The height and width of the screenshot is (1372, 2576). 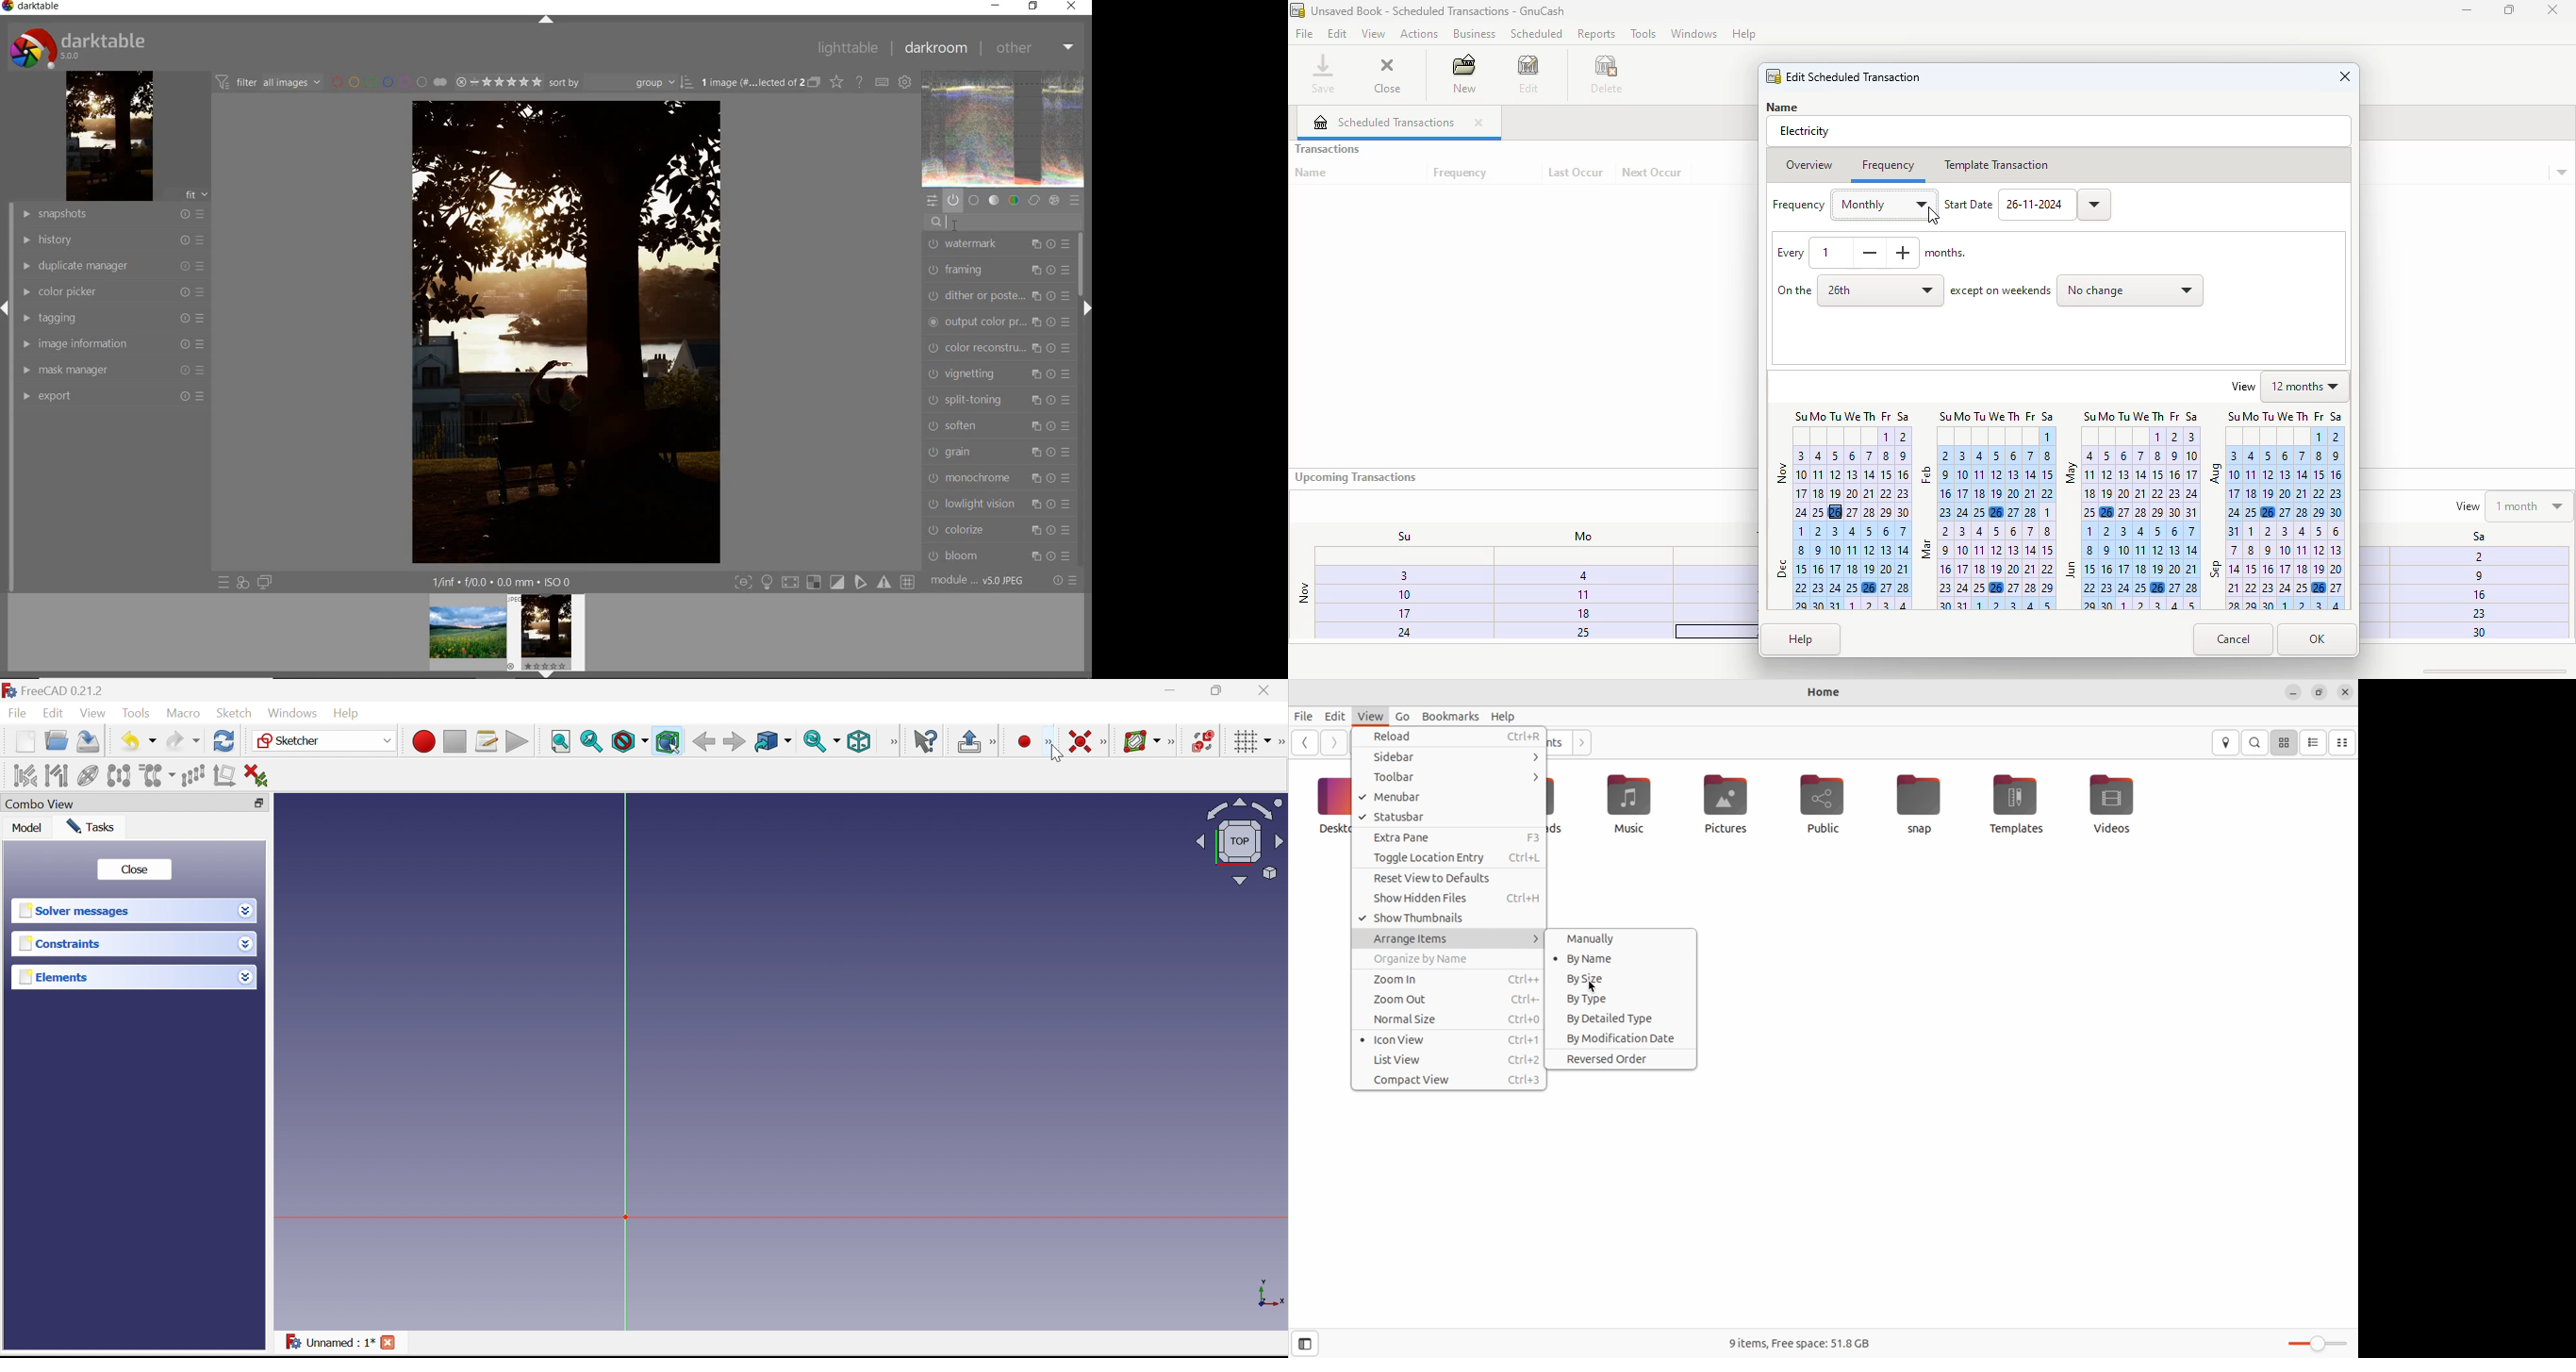 What do you see at coordinates (54, 690) in the screenshot?
I see `FreeCAD 0.21.2` at bounding box center [54, 690].